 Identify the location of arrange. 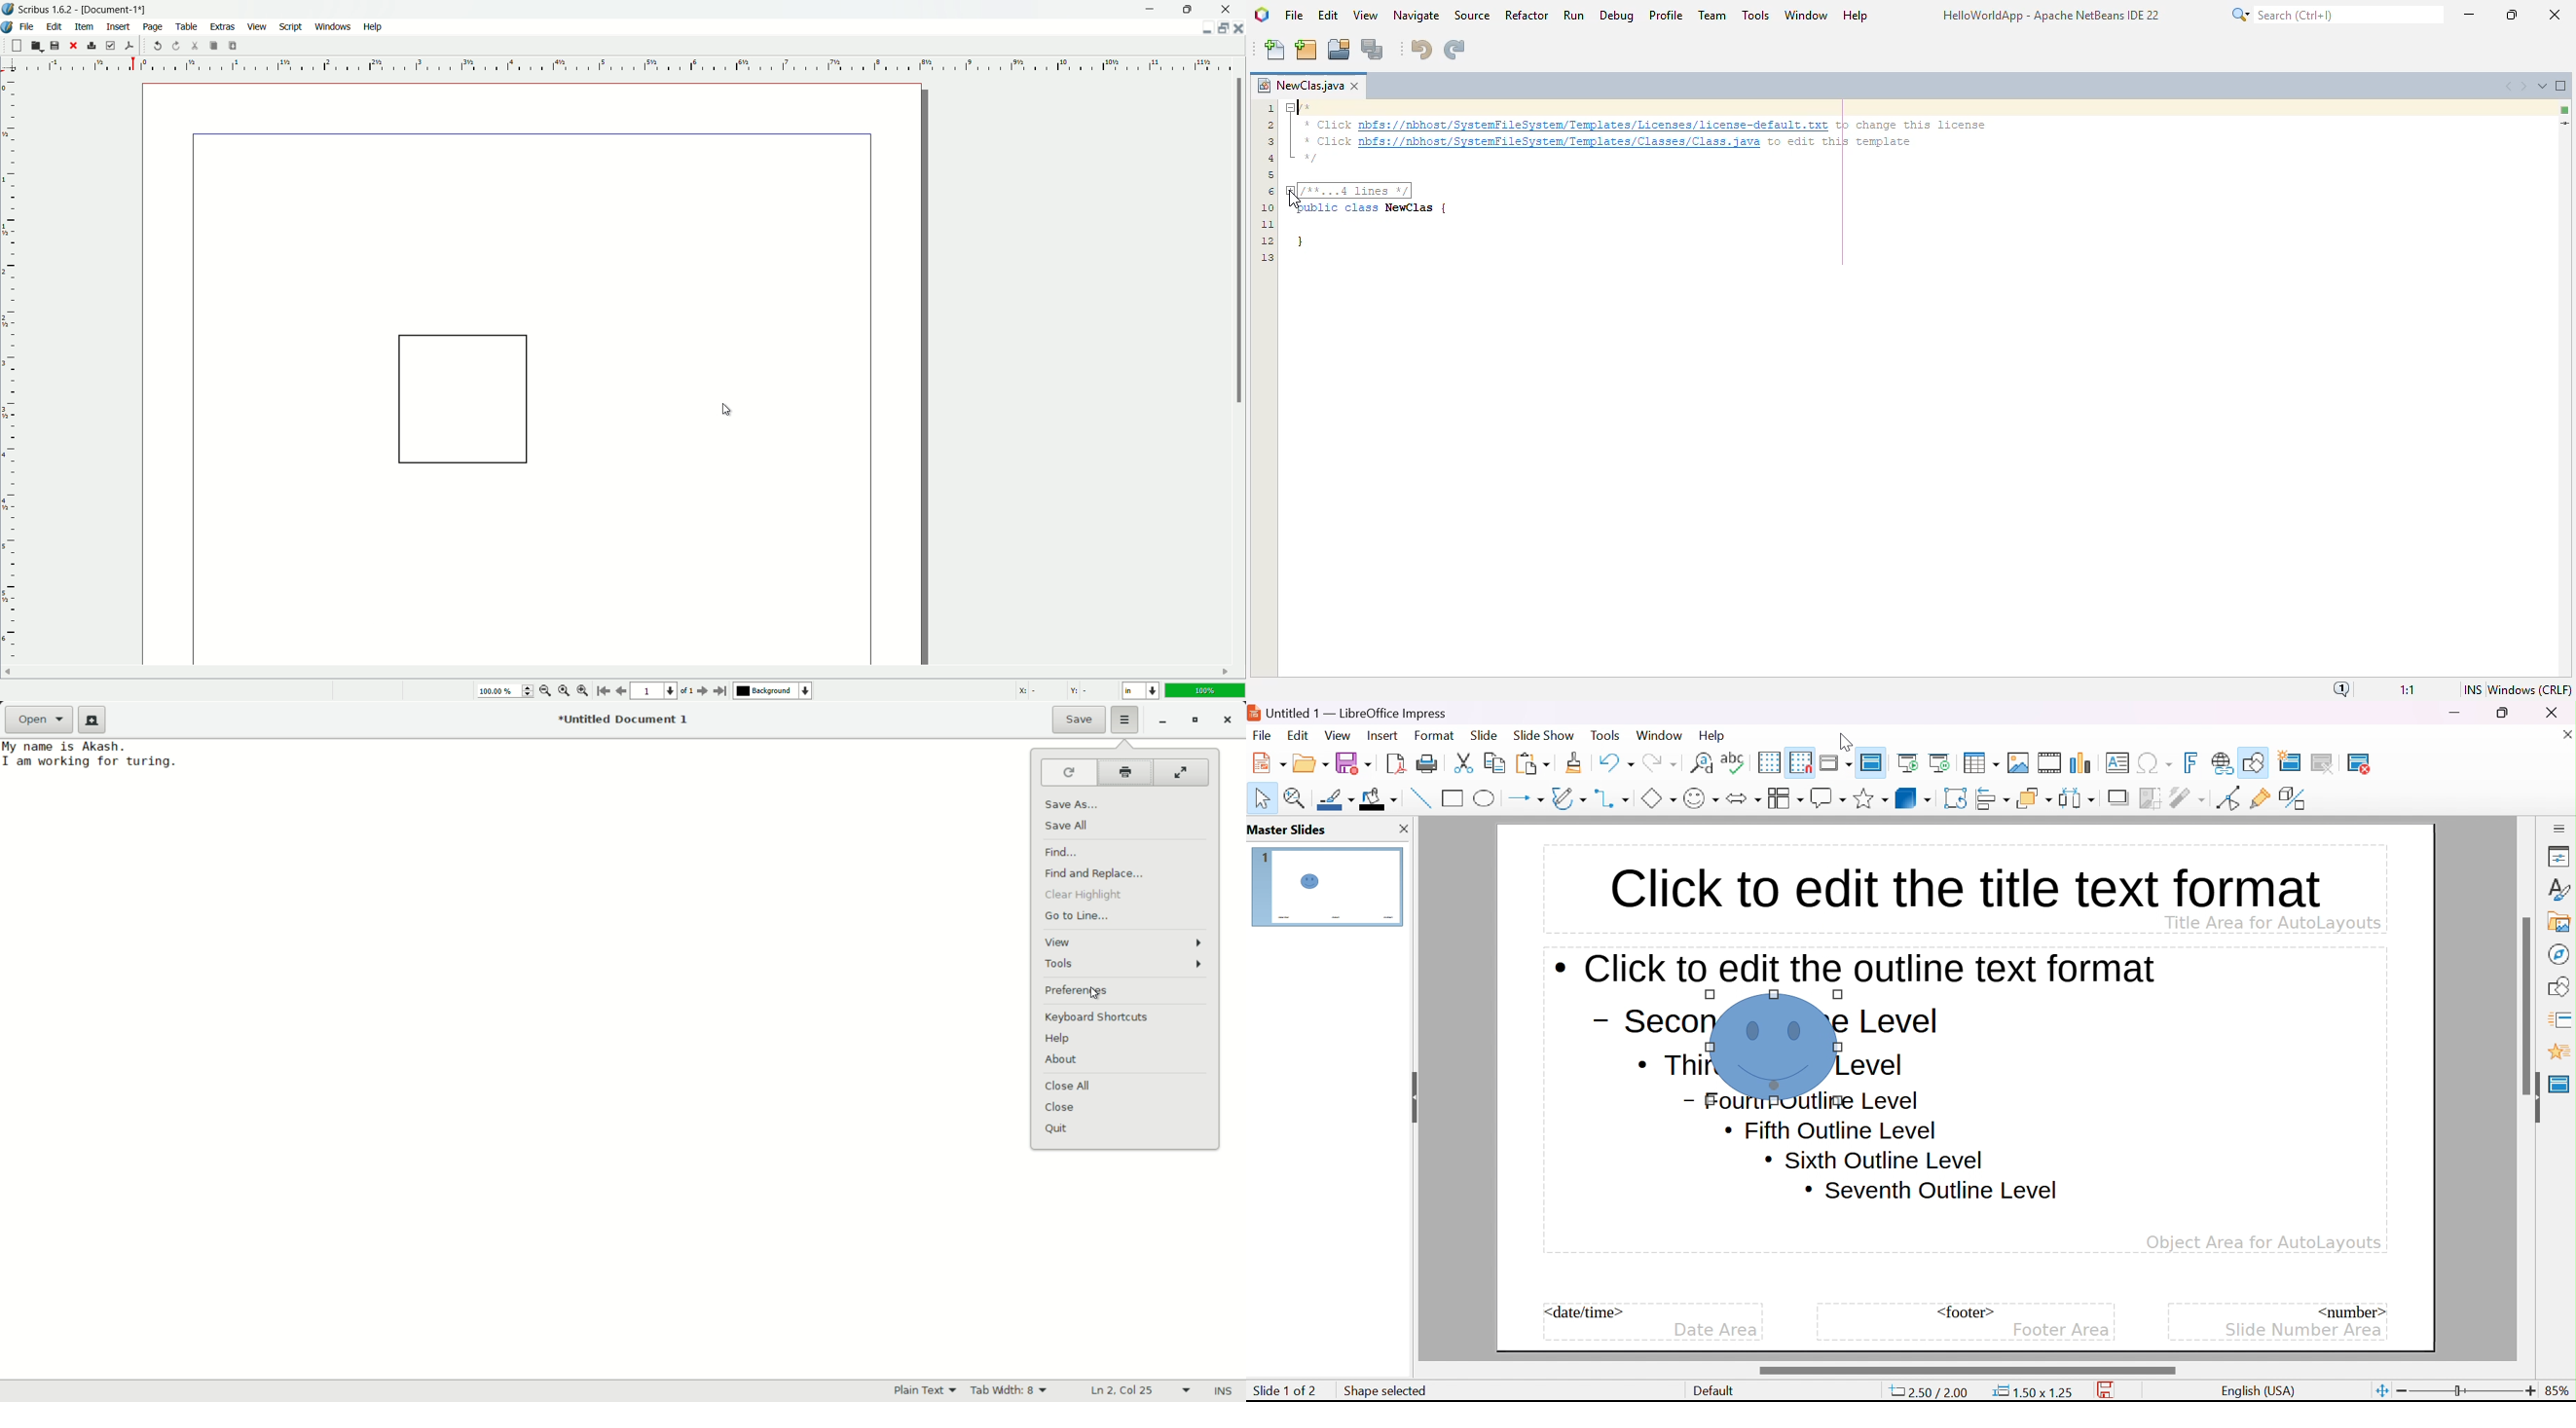
(2034, 798).